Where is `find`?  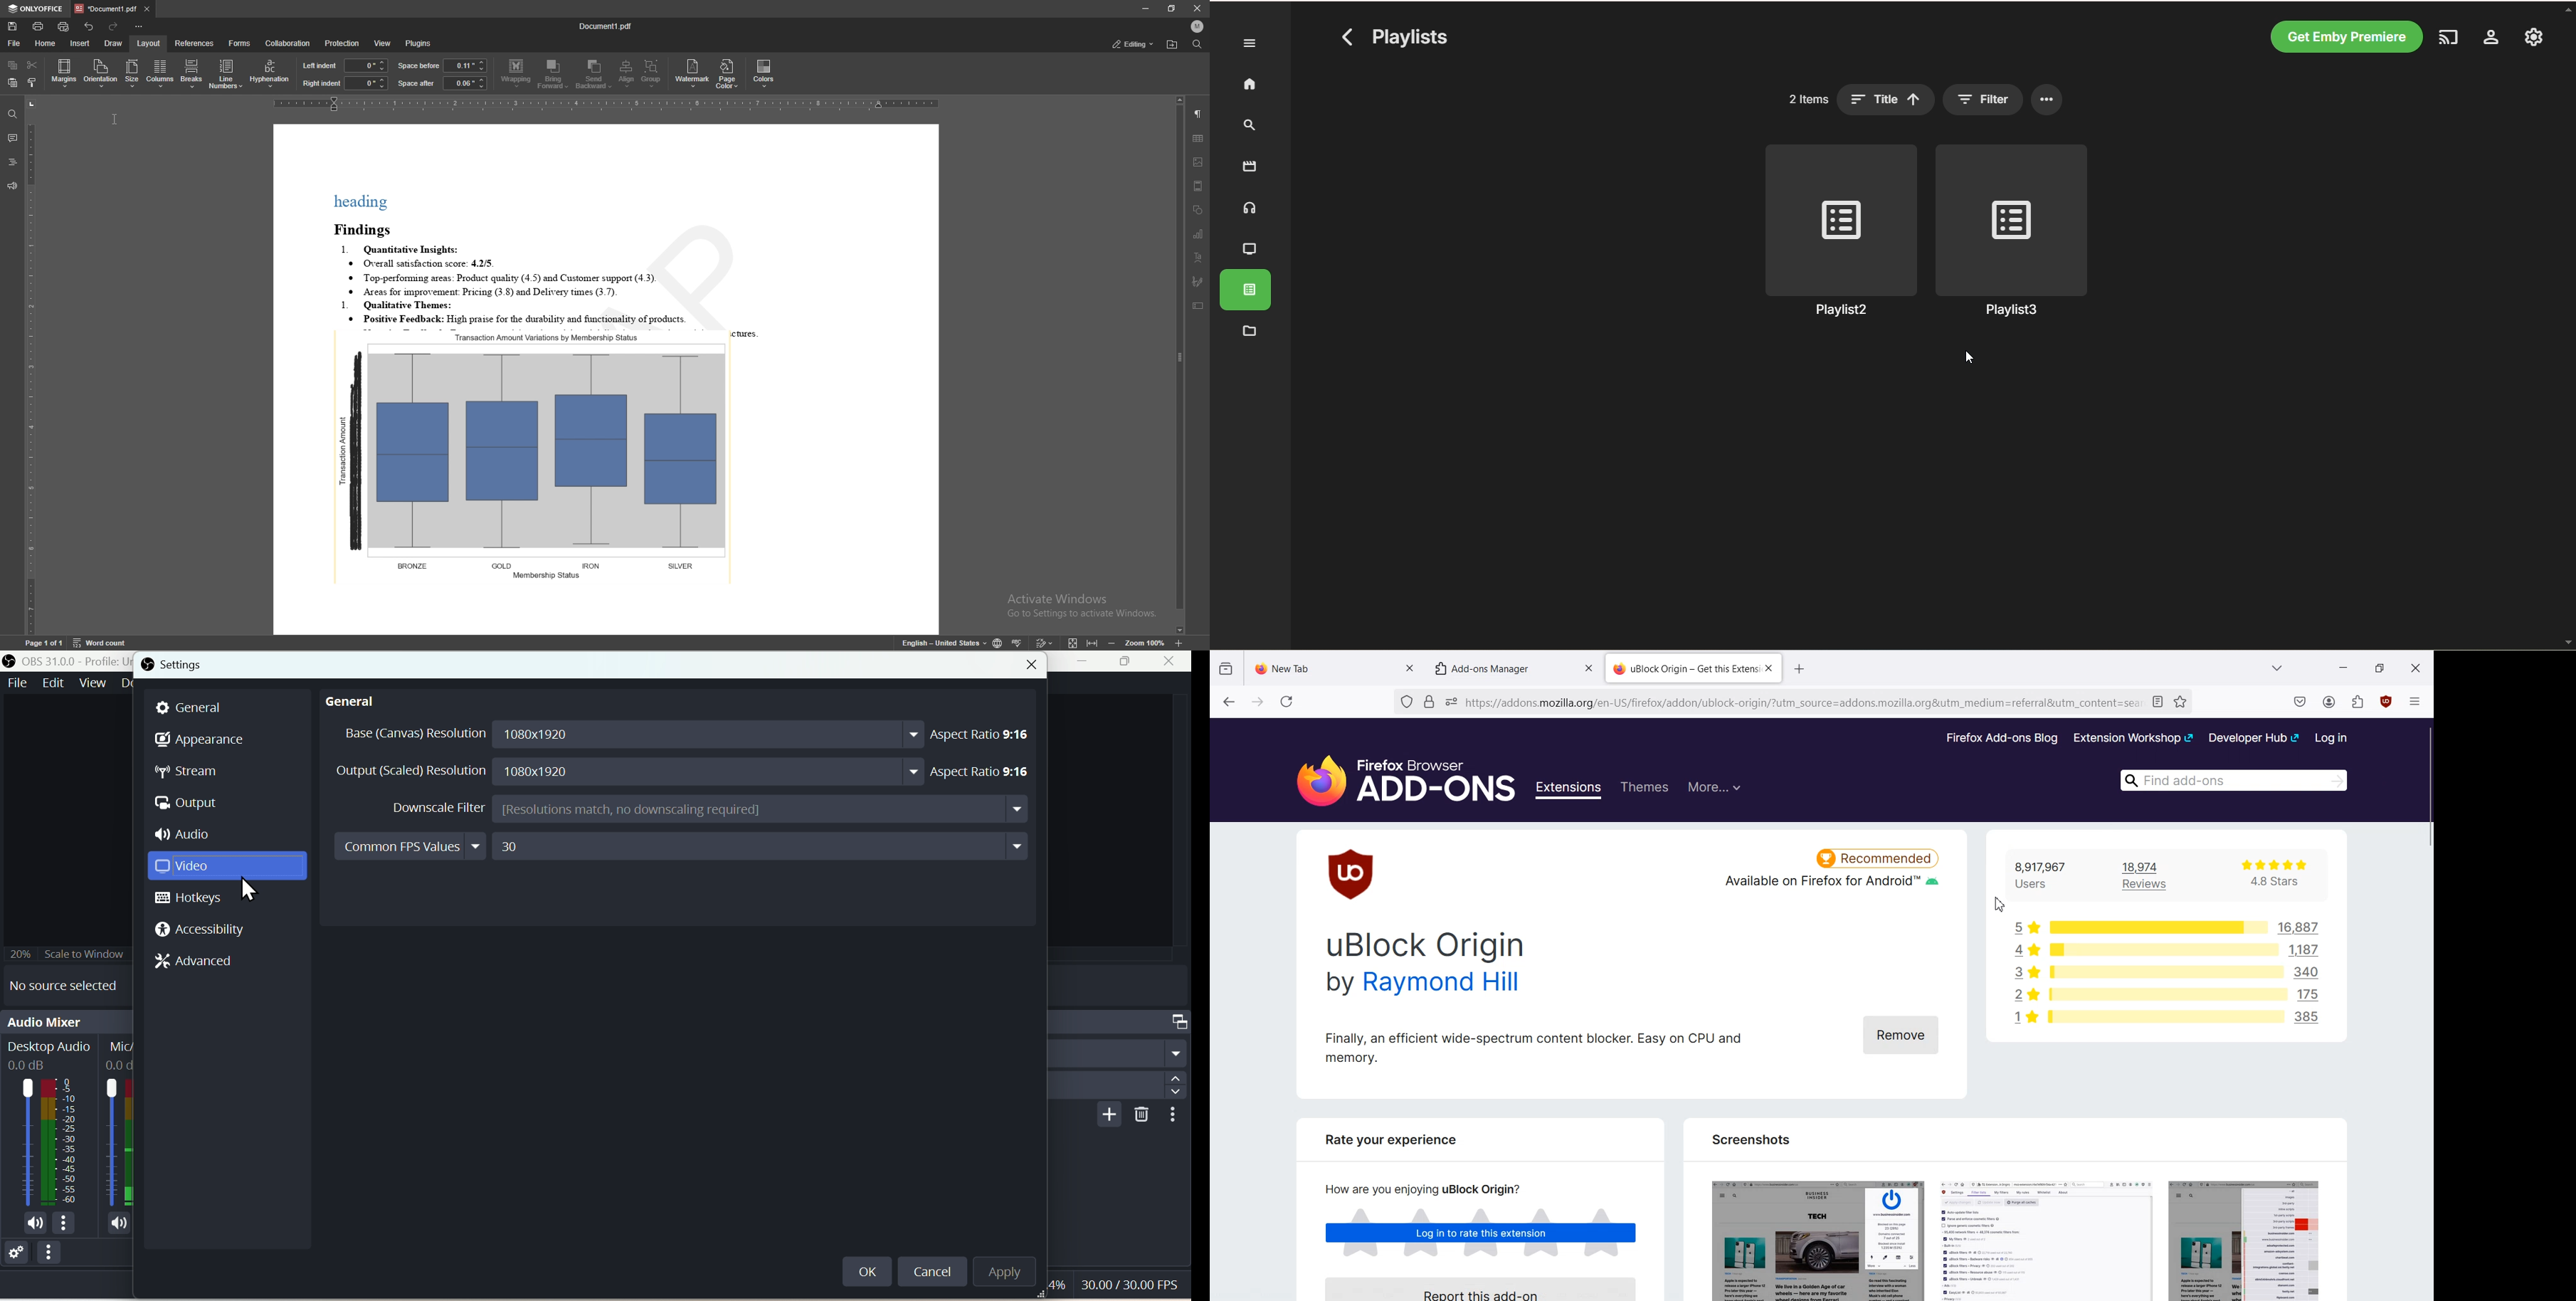
find is located at coordinates (1198, 44).